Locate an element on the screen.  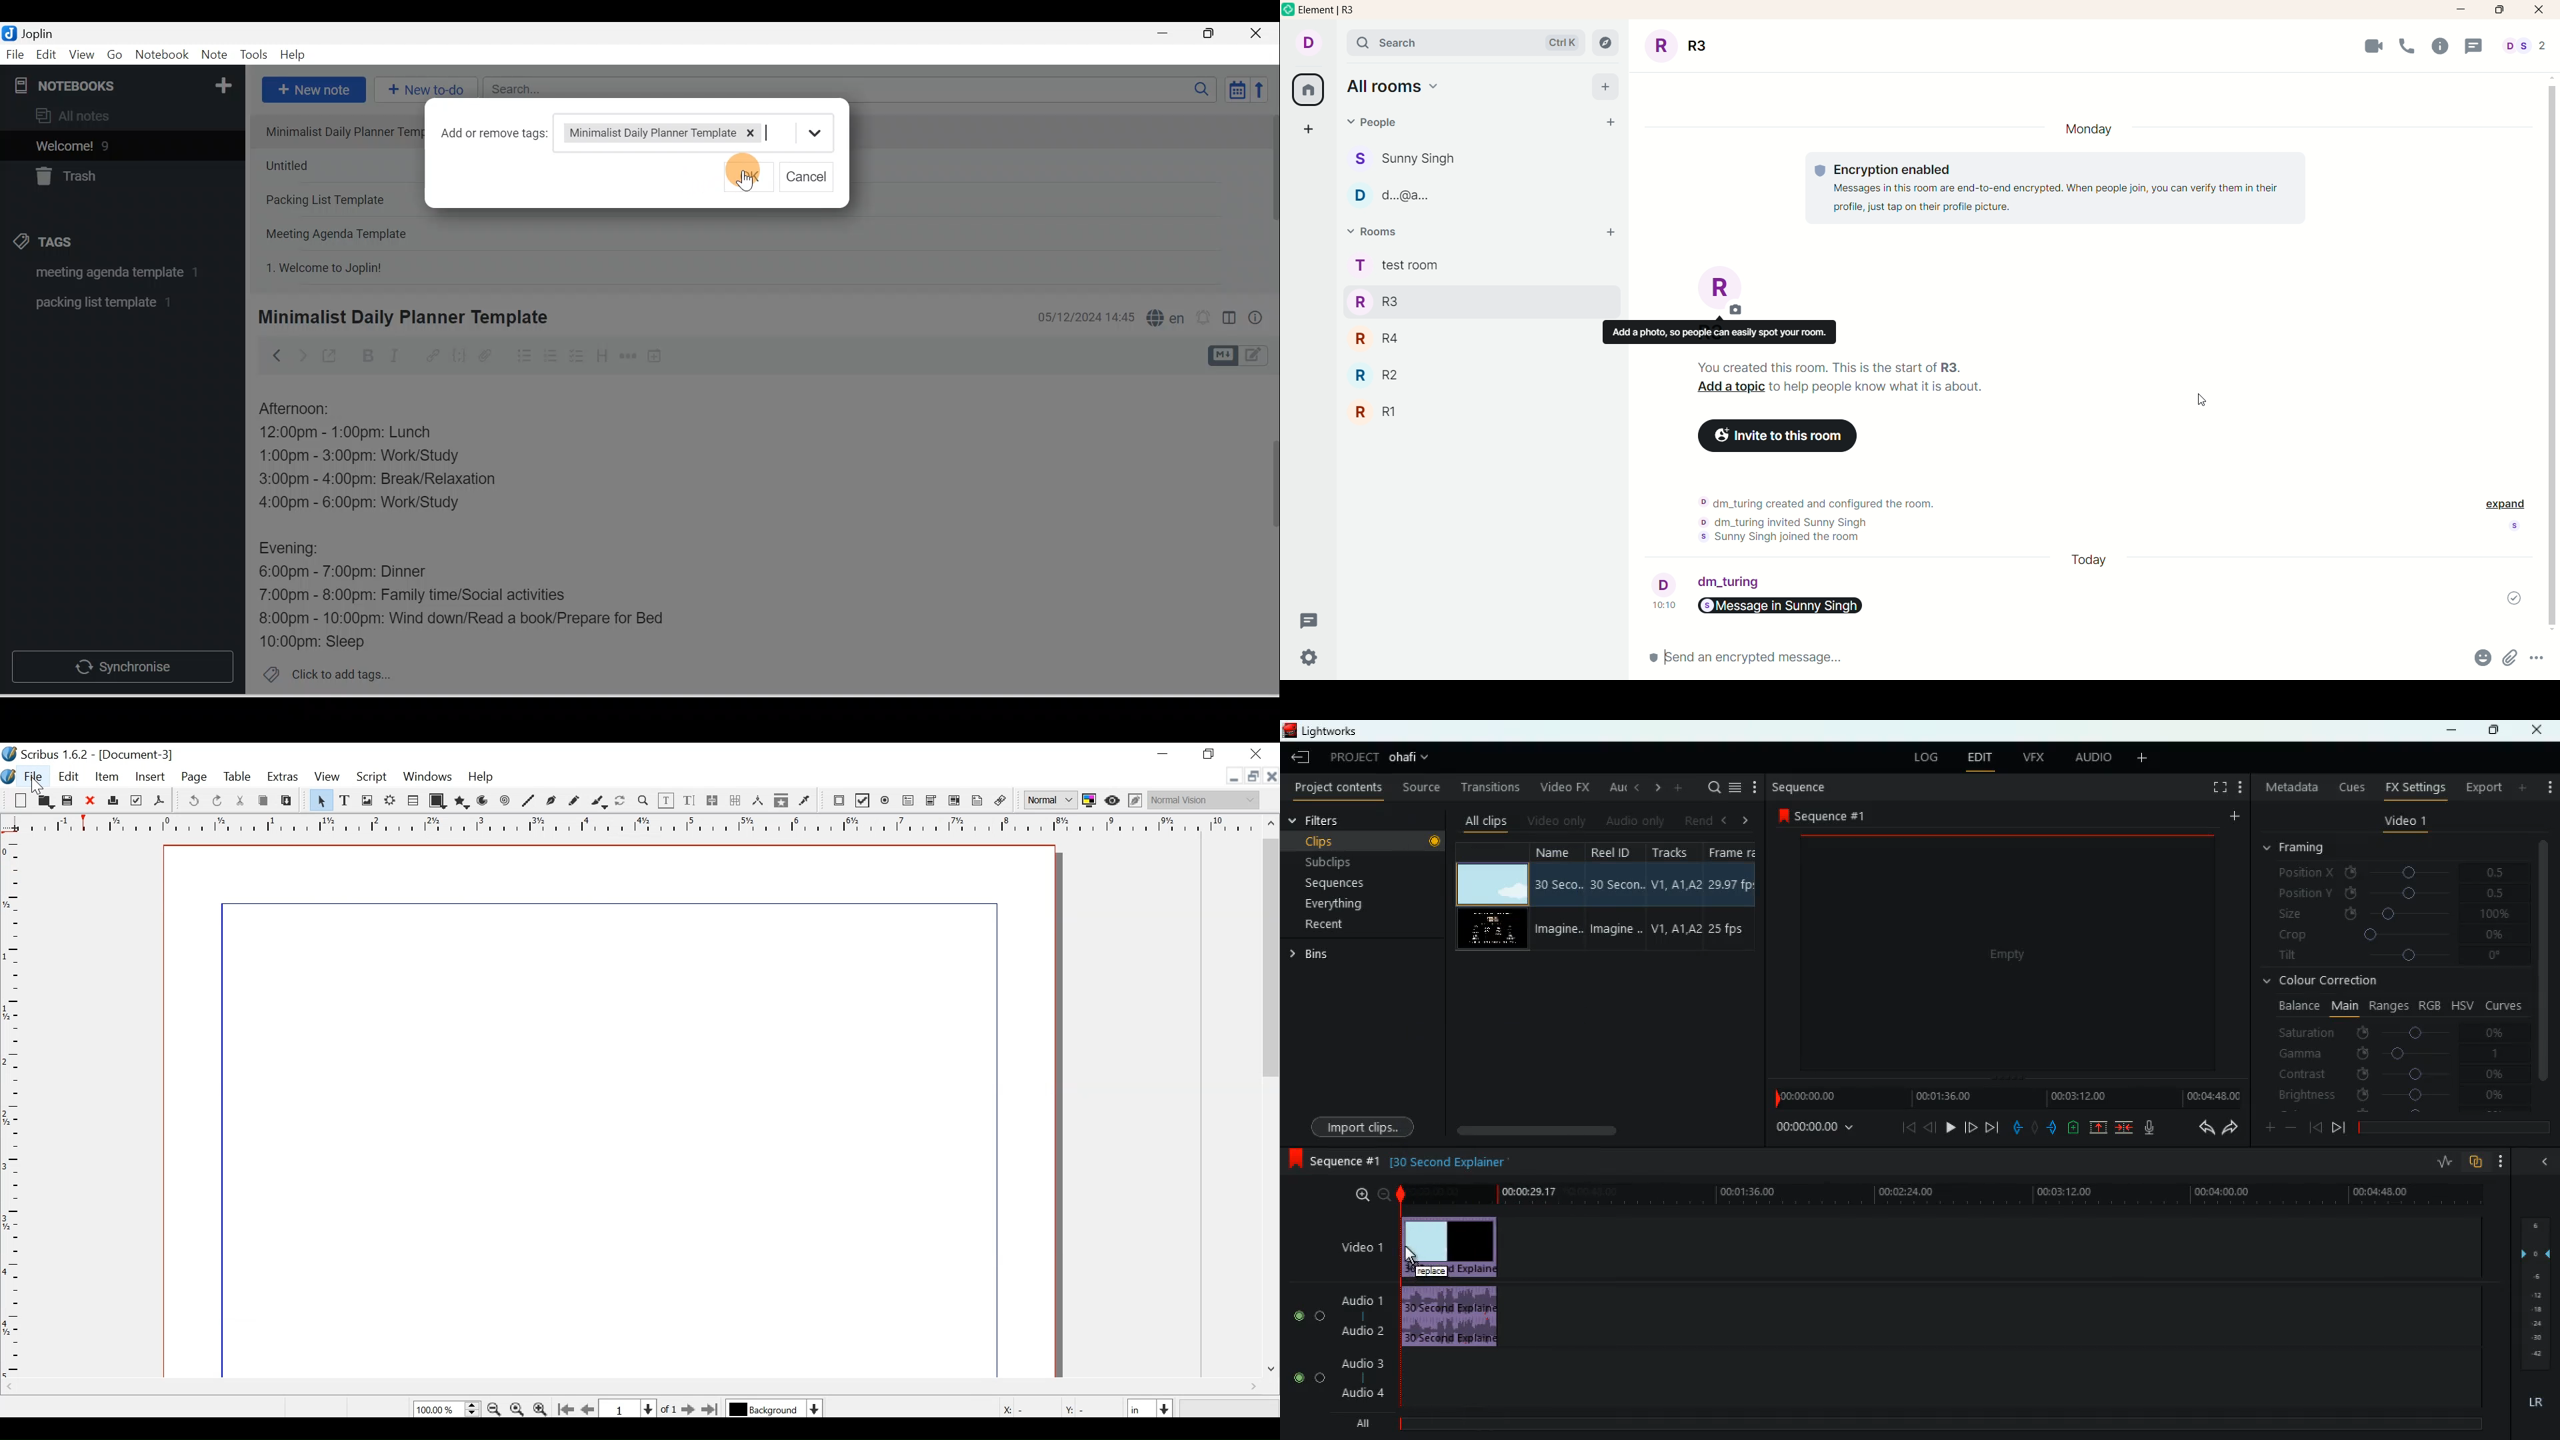
attachments is located at coordinates (2511, 659).